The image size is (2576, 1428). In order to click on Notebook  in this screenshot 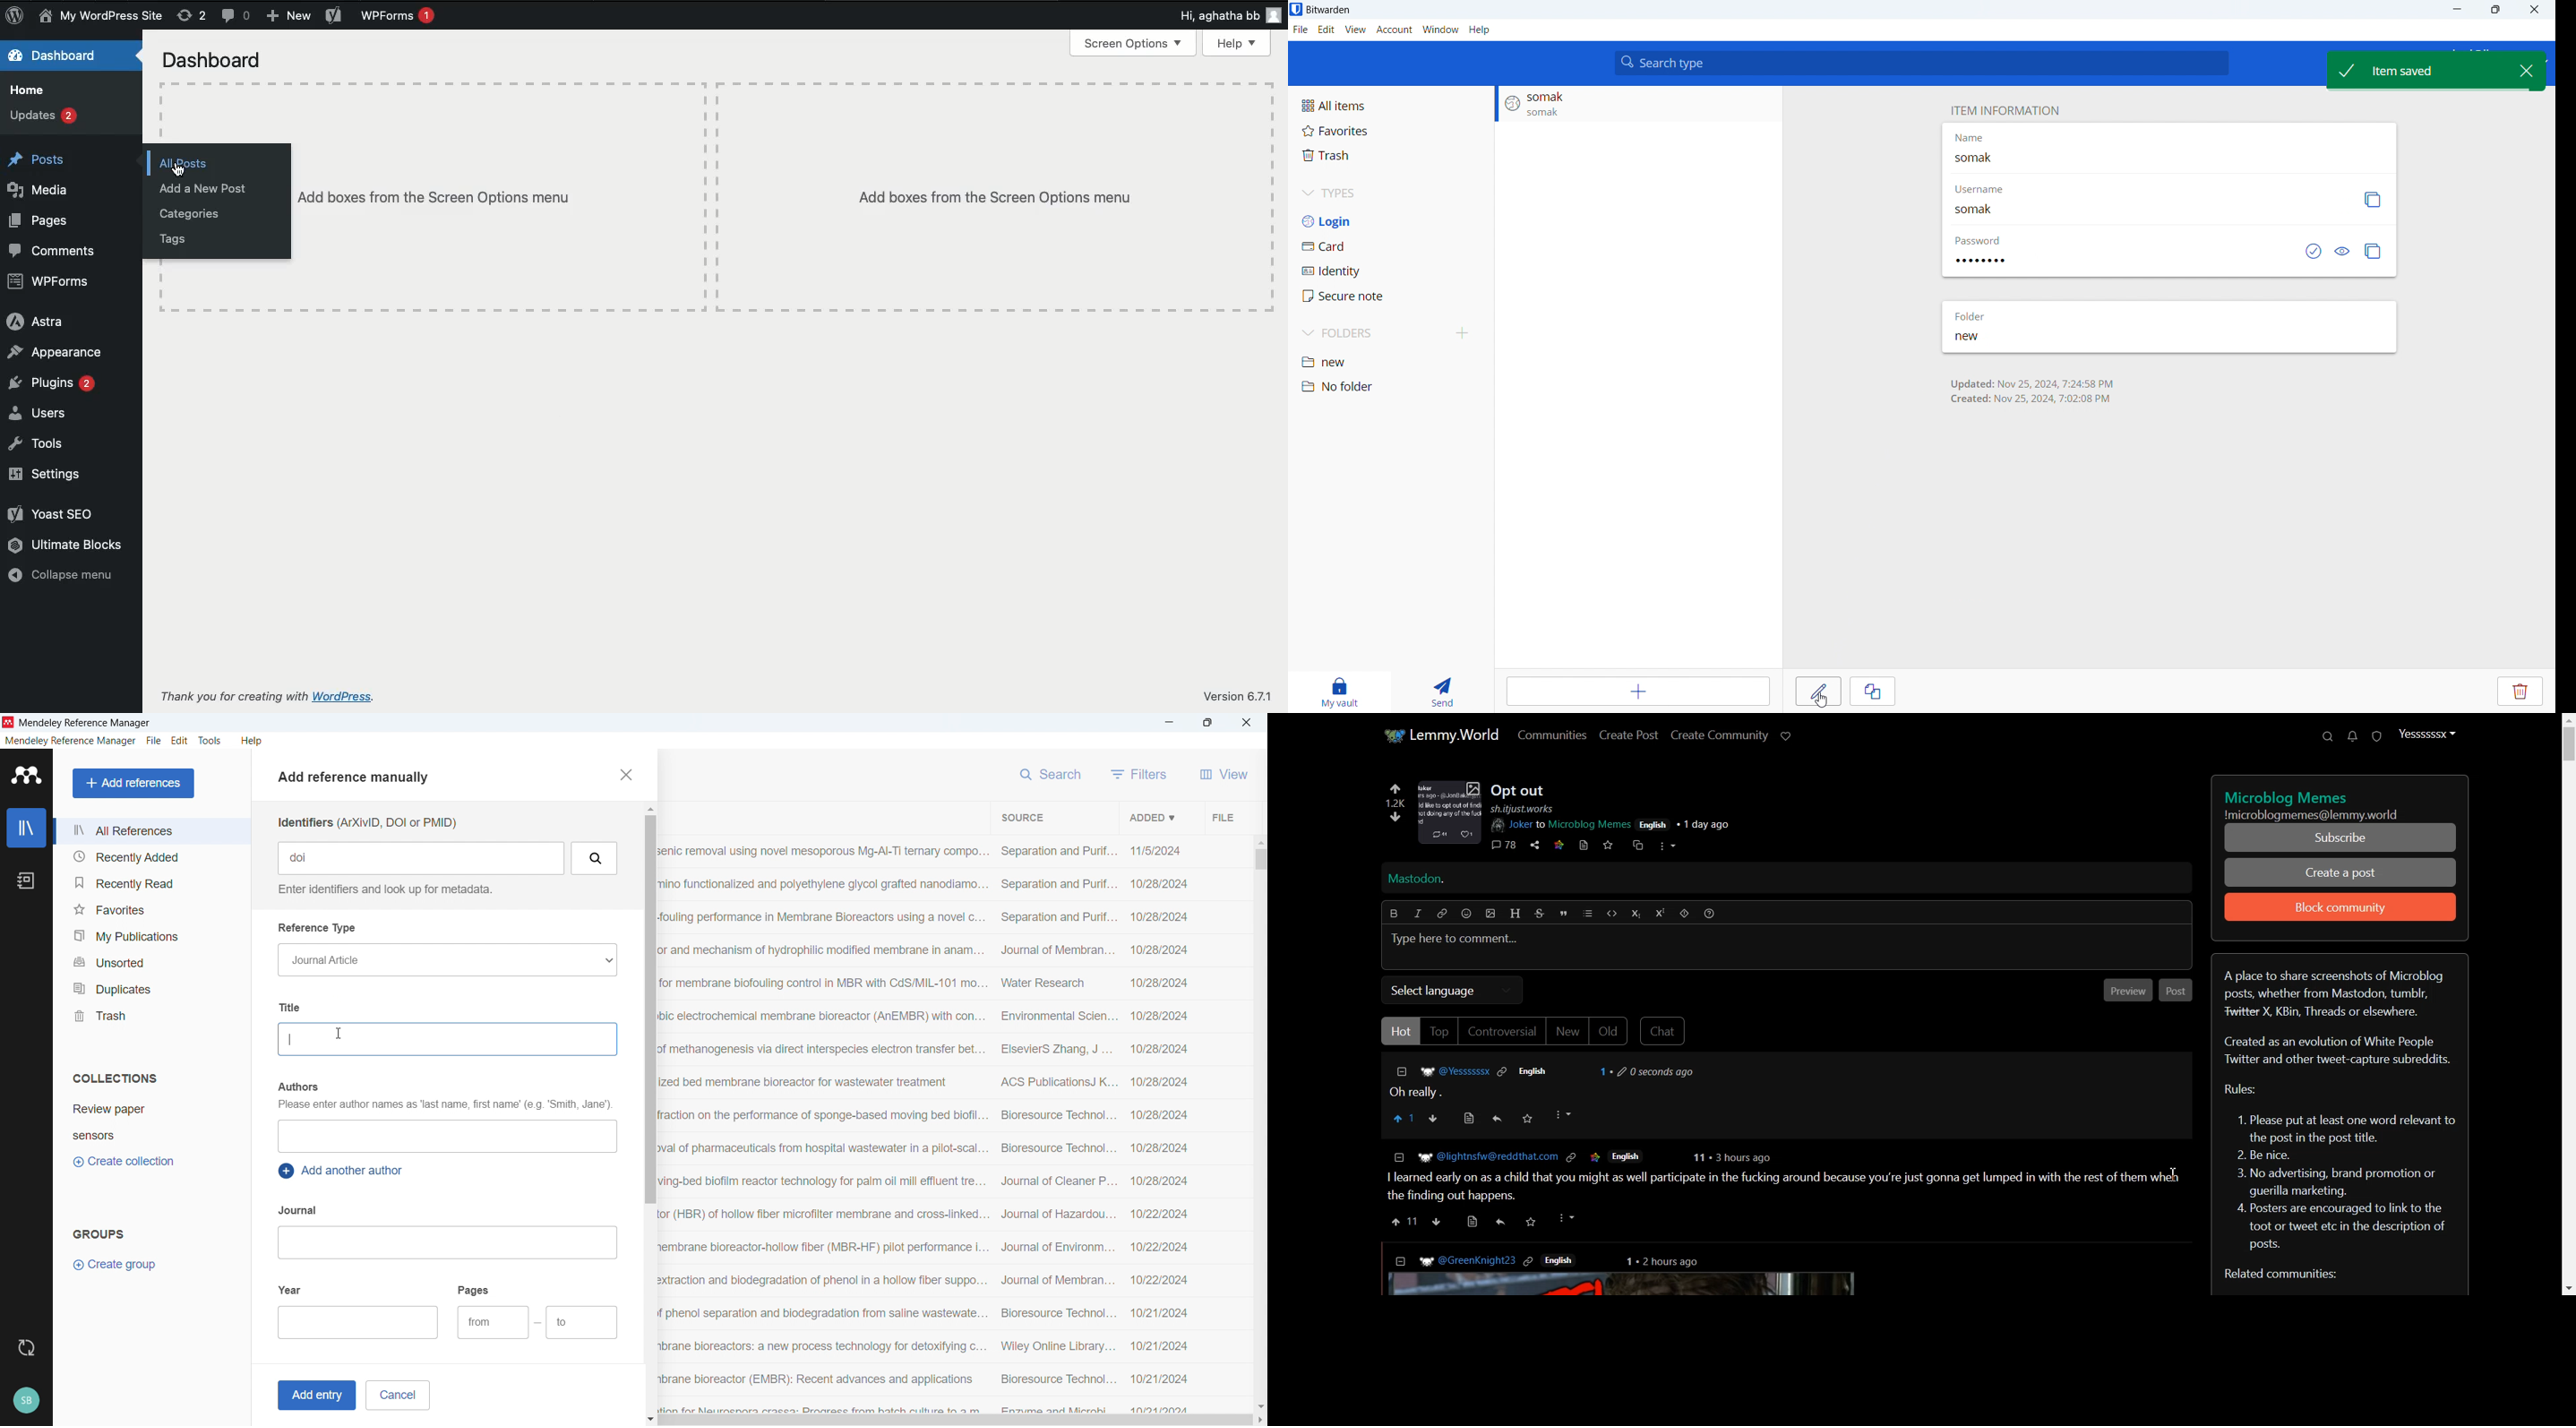, I will do `click(26, 881)`.